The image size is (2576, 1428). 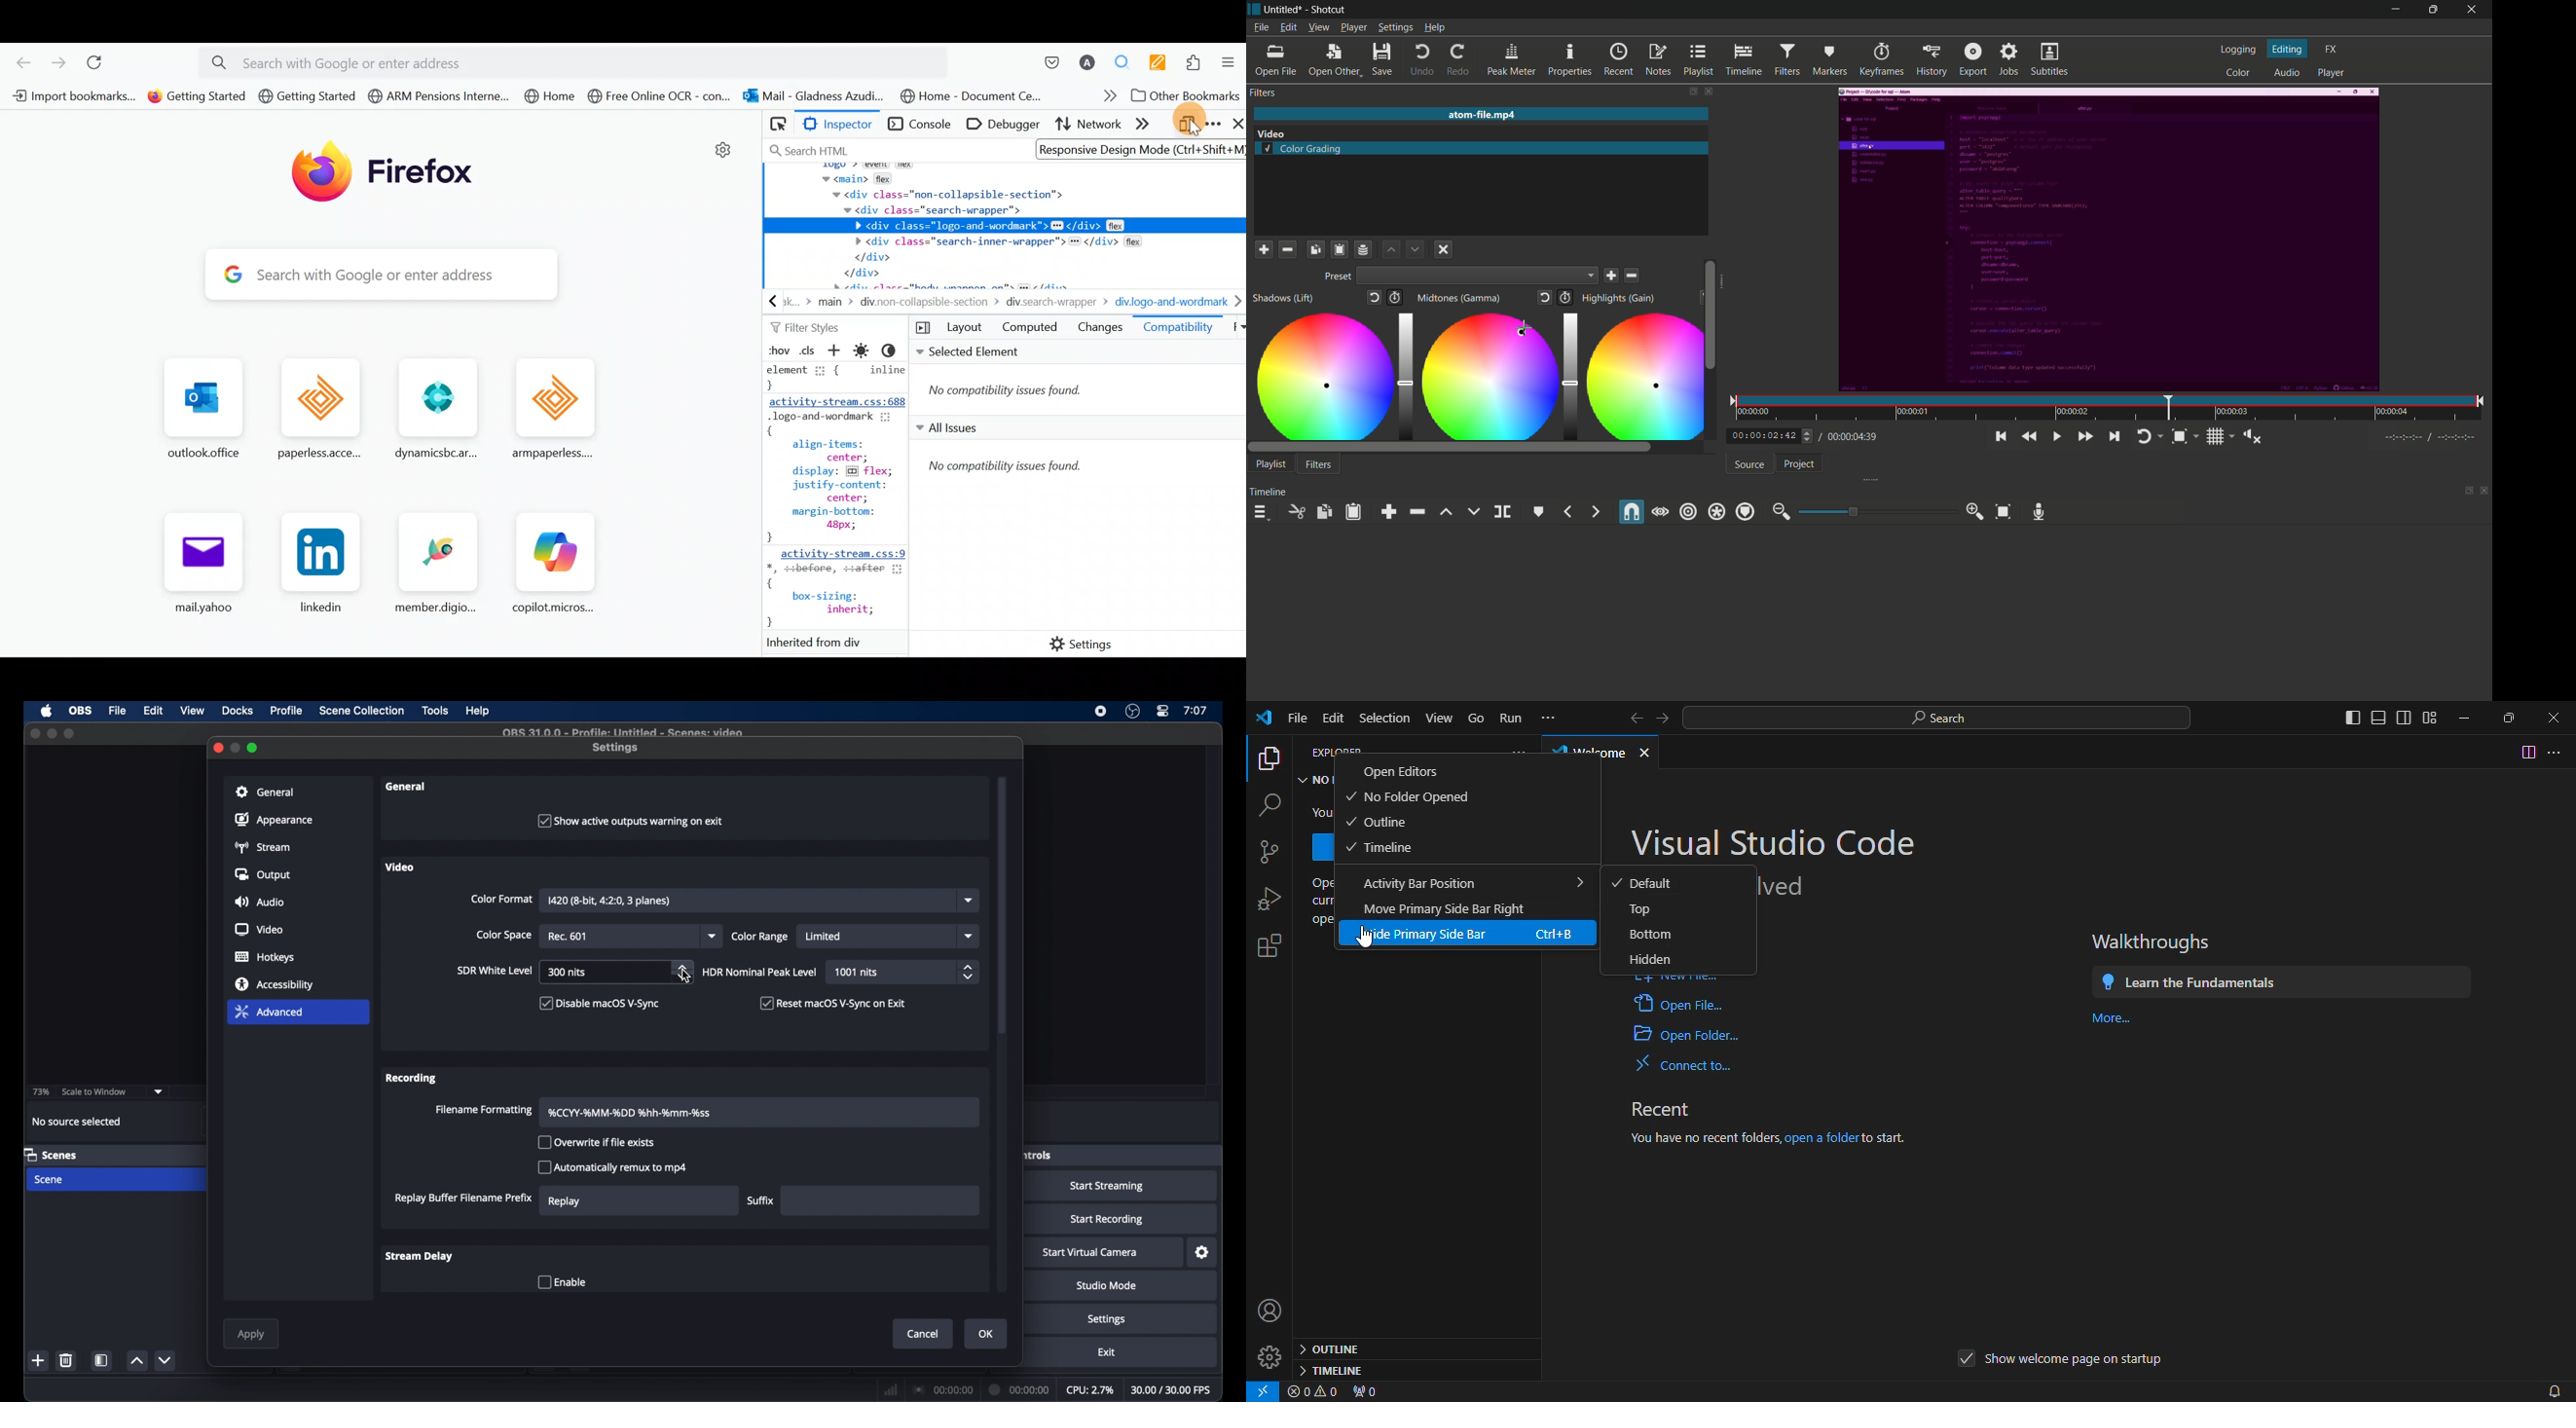 What do you see at coordinates (1745, 512) in the screenshot?
I see `ripple markers` at bounding box center [1745, 512].